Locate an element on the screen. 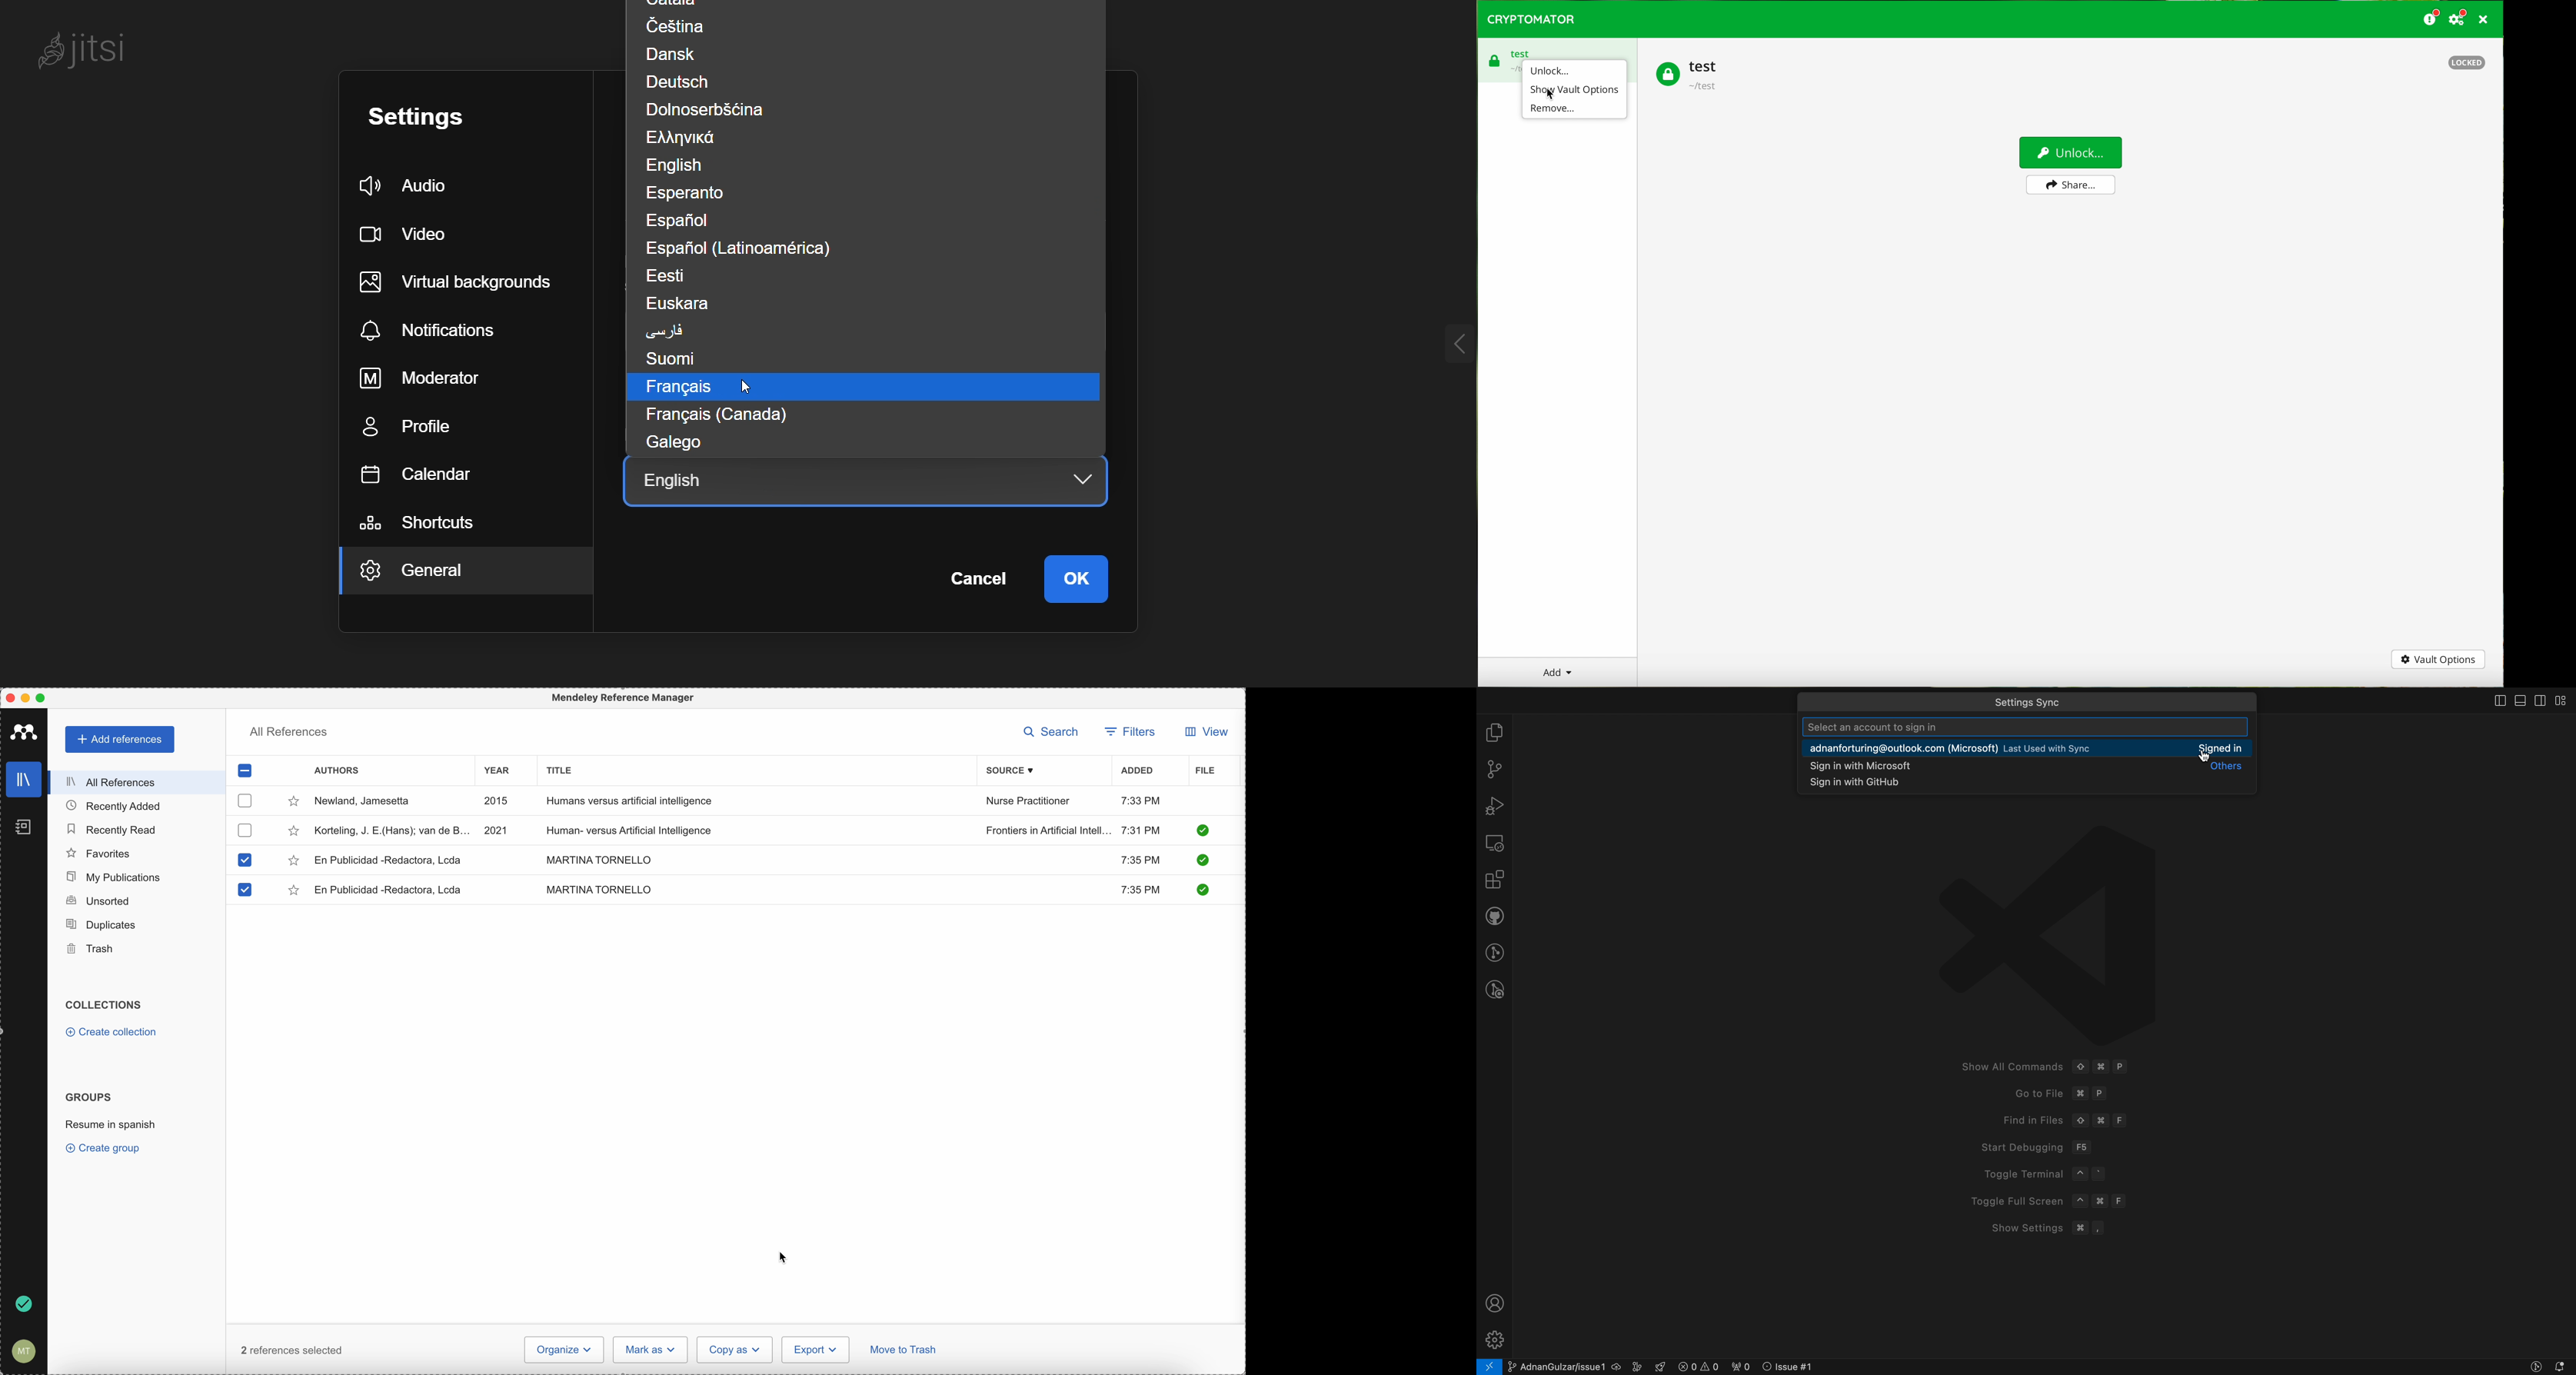  Galego is located at coordinates (670, 441).